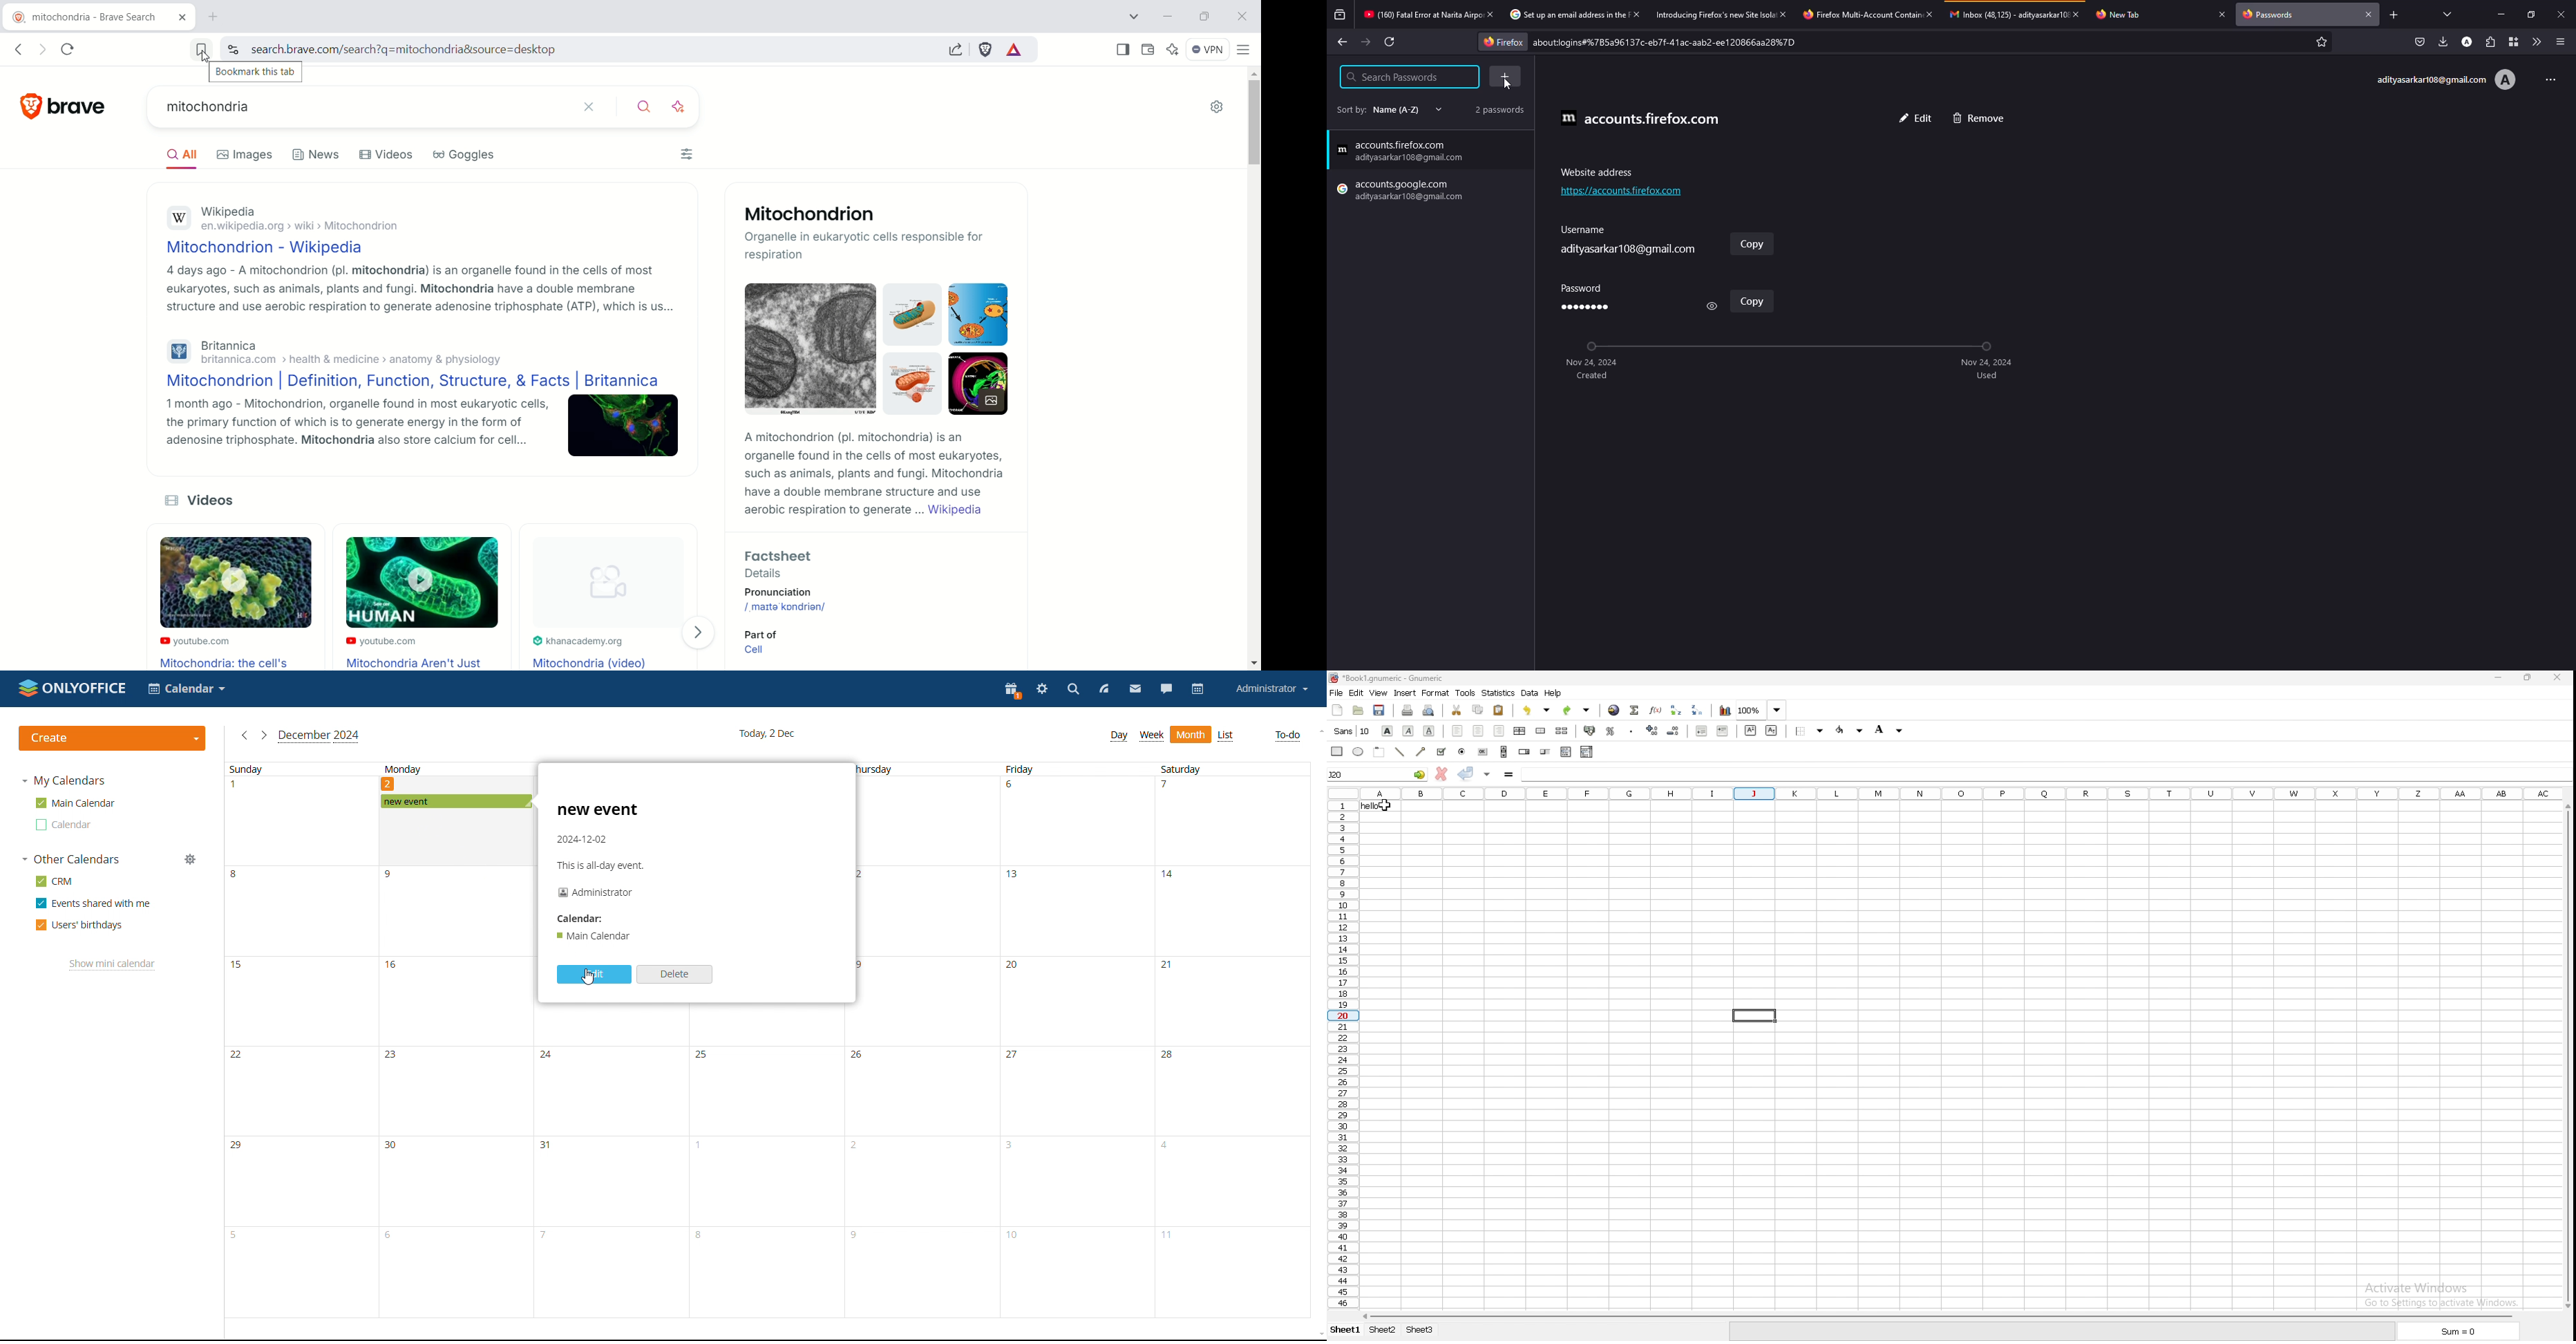 The width and height of the screenshot is (2576, 1344). I want to click on cursor, so click(591, 982).